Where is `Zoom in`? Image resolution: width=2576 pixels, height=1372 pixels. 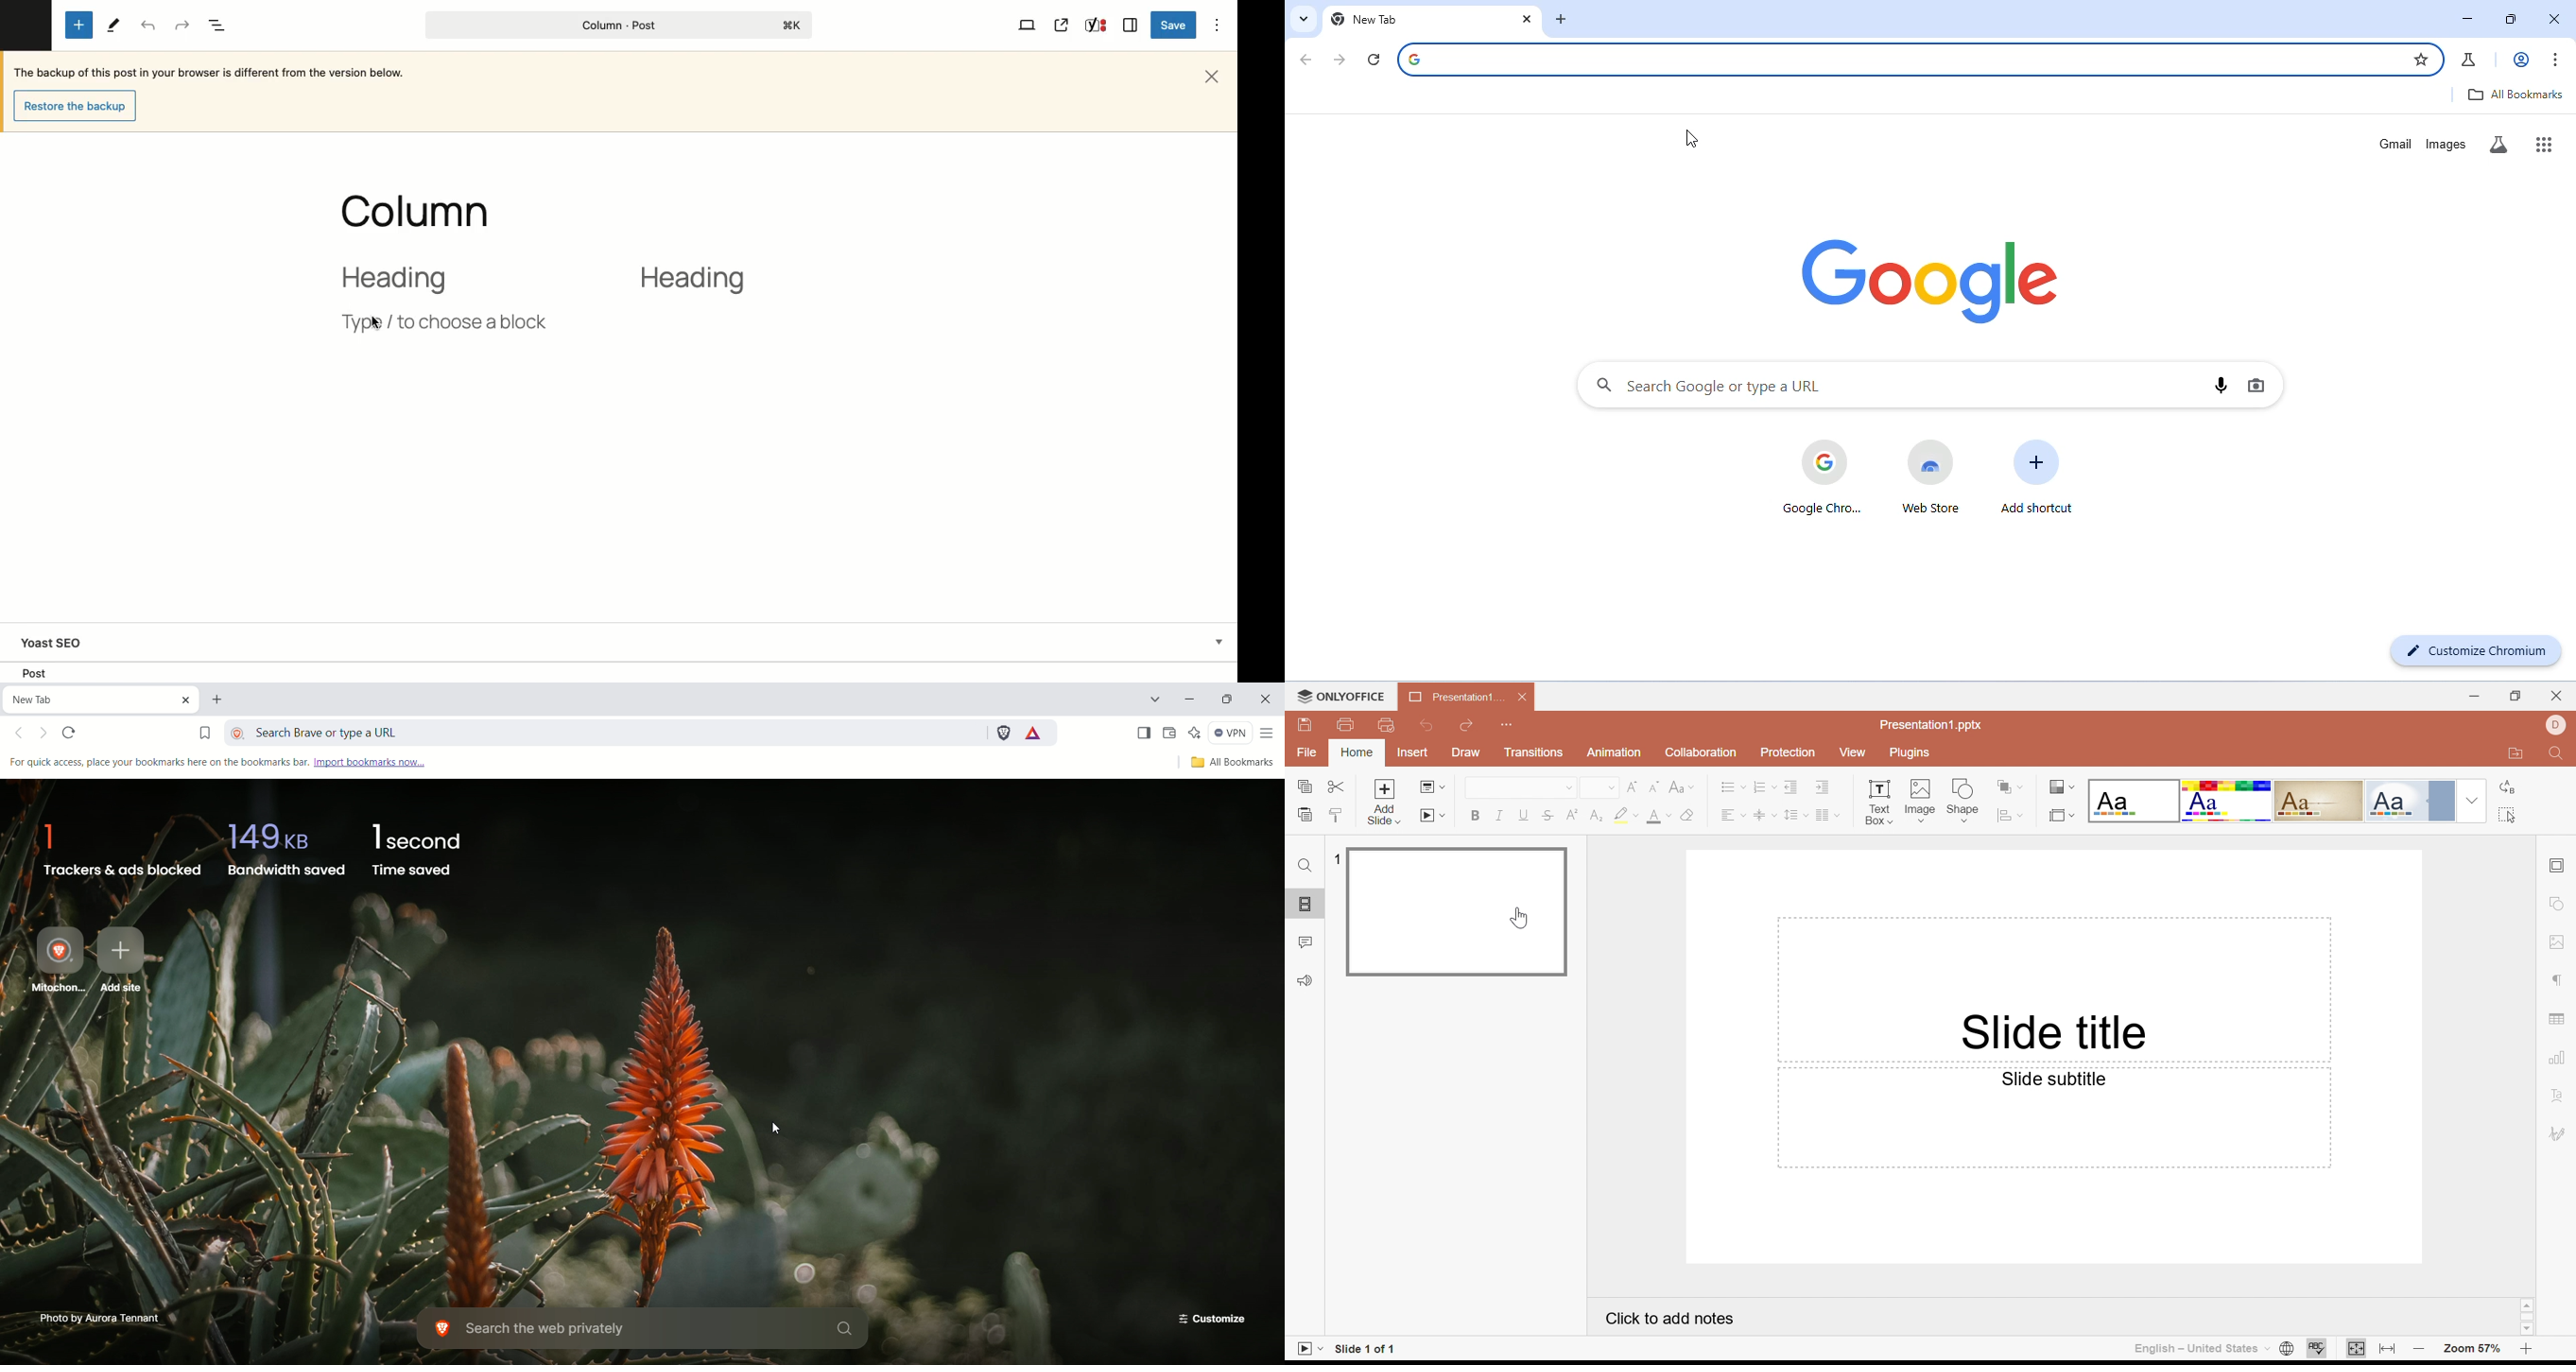
Zoom in is located at coordinates (2526, 1346).